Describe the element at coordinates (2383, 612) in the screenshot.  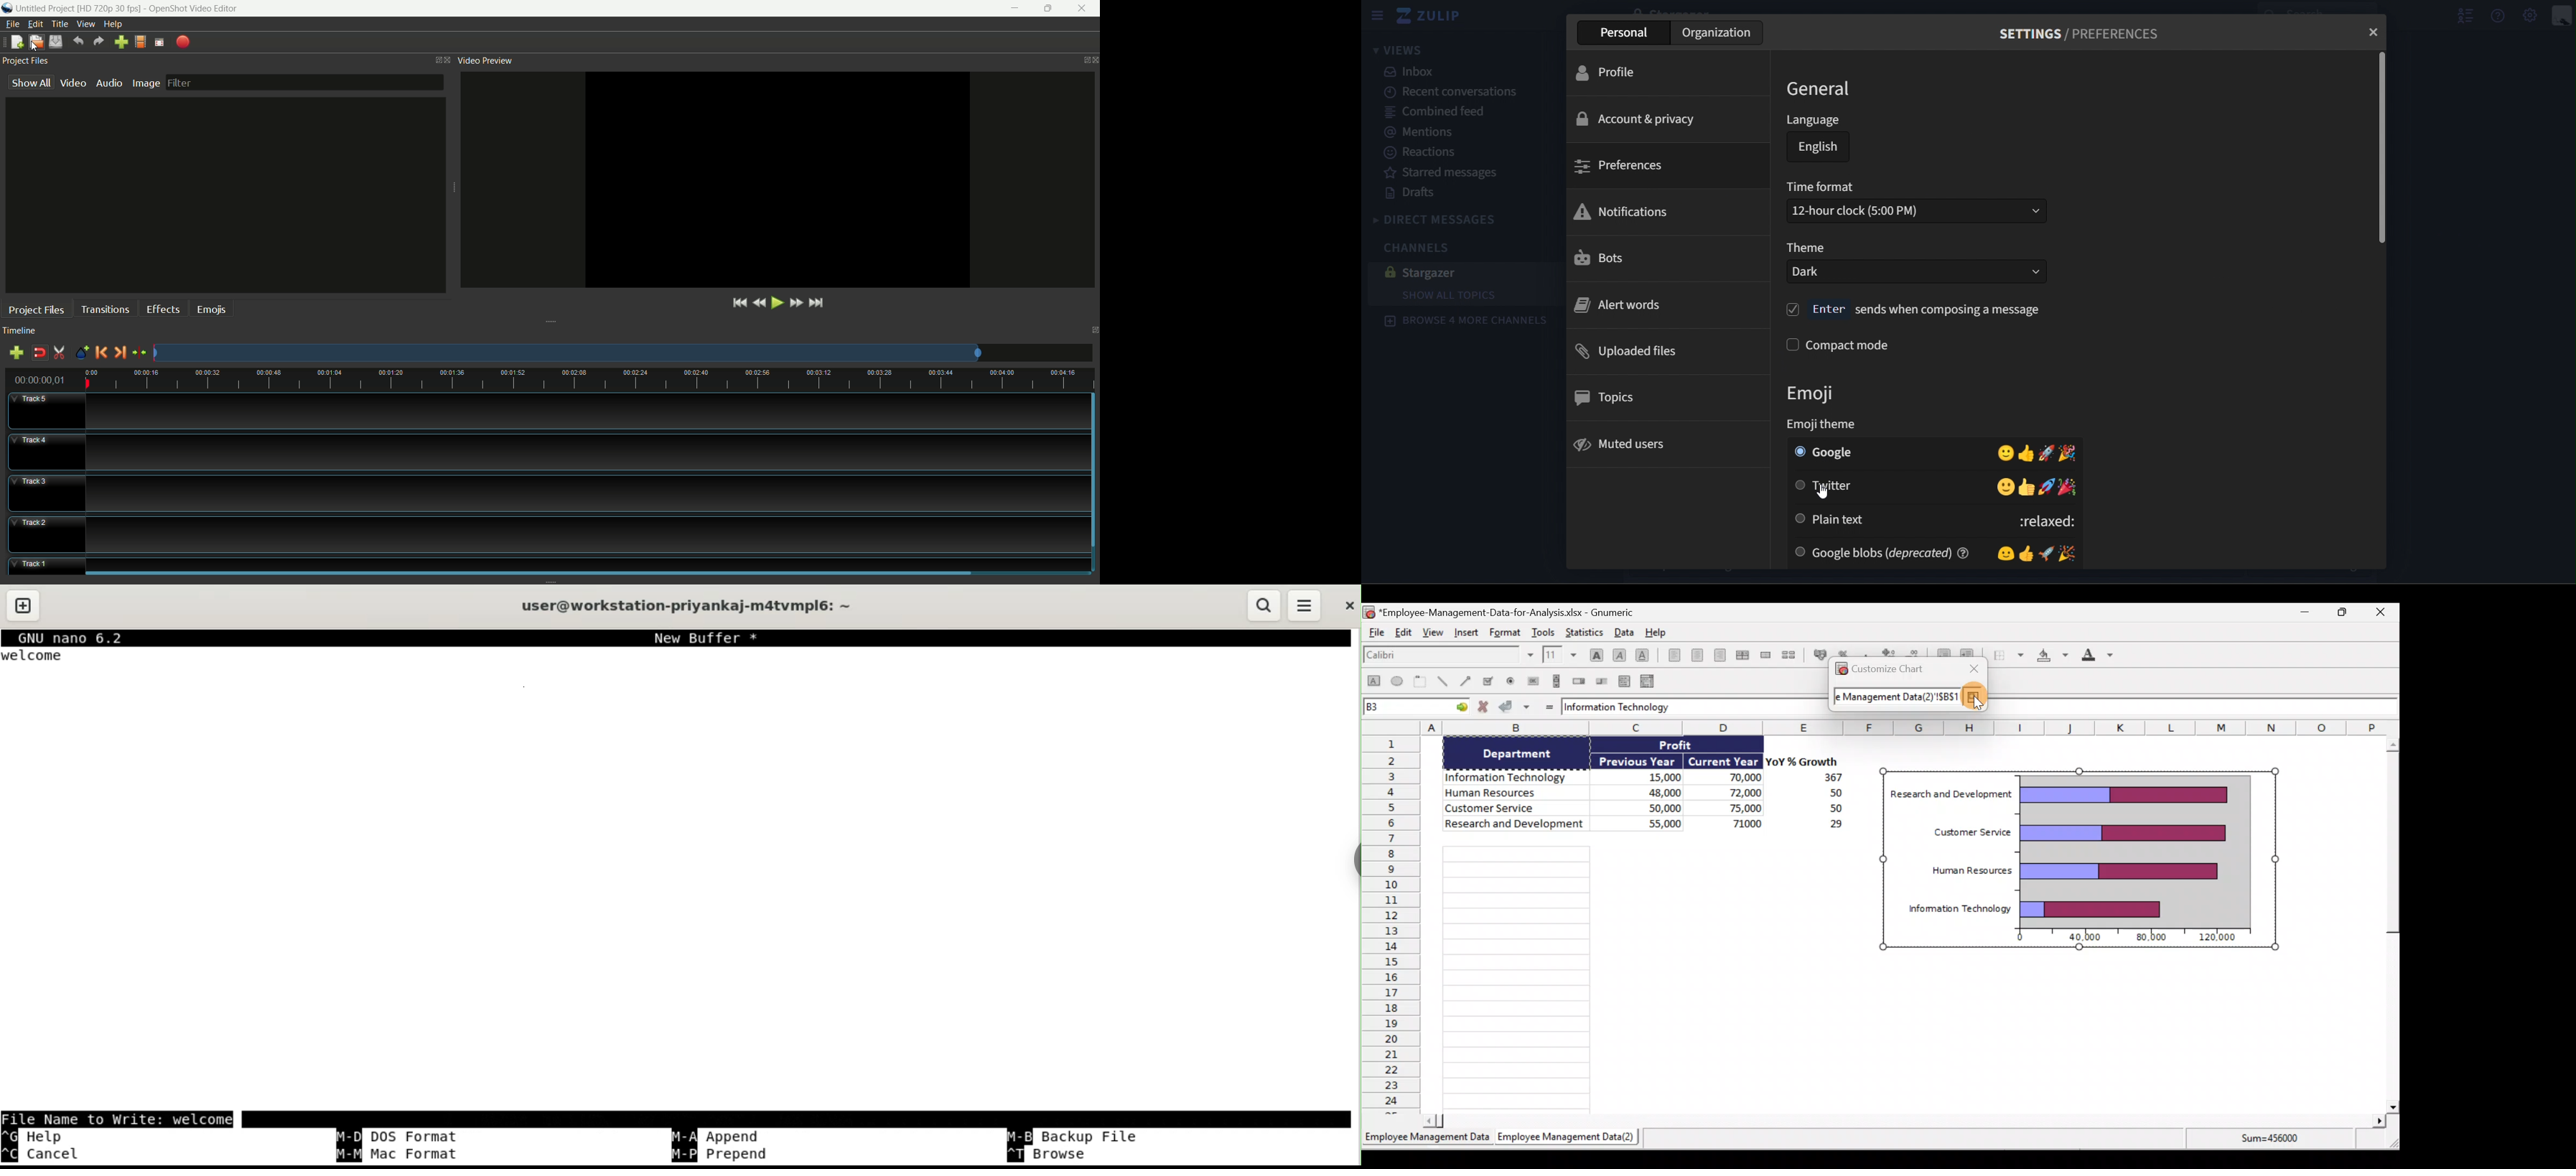
I see `Close` at that location.